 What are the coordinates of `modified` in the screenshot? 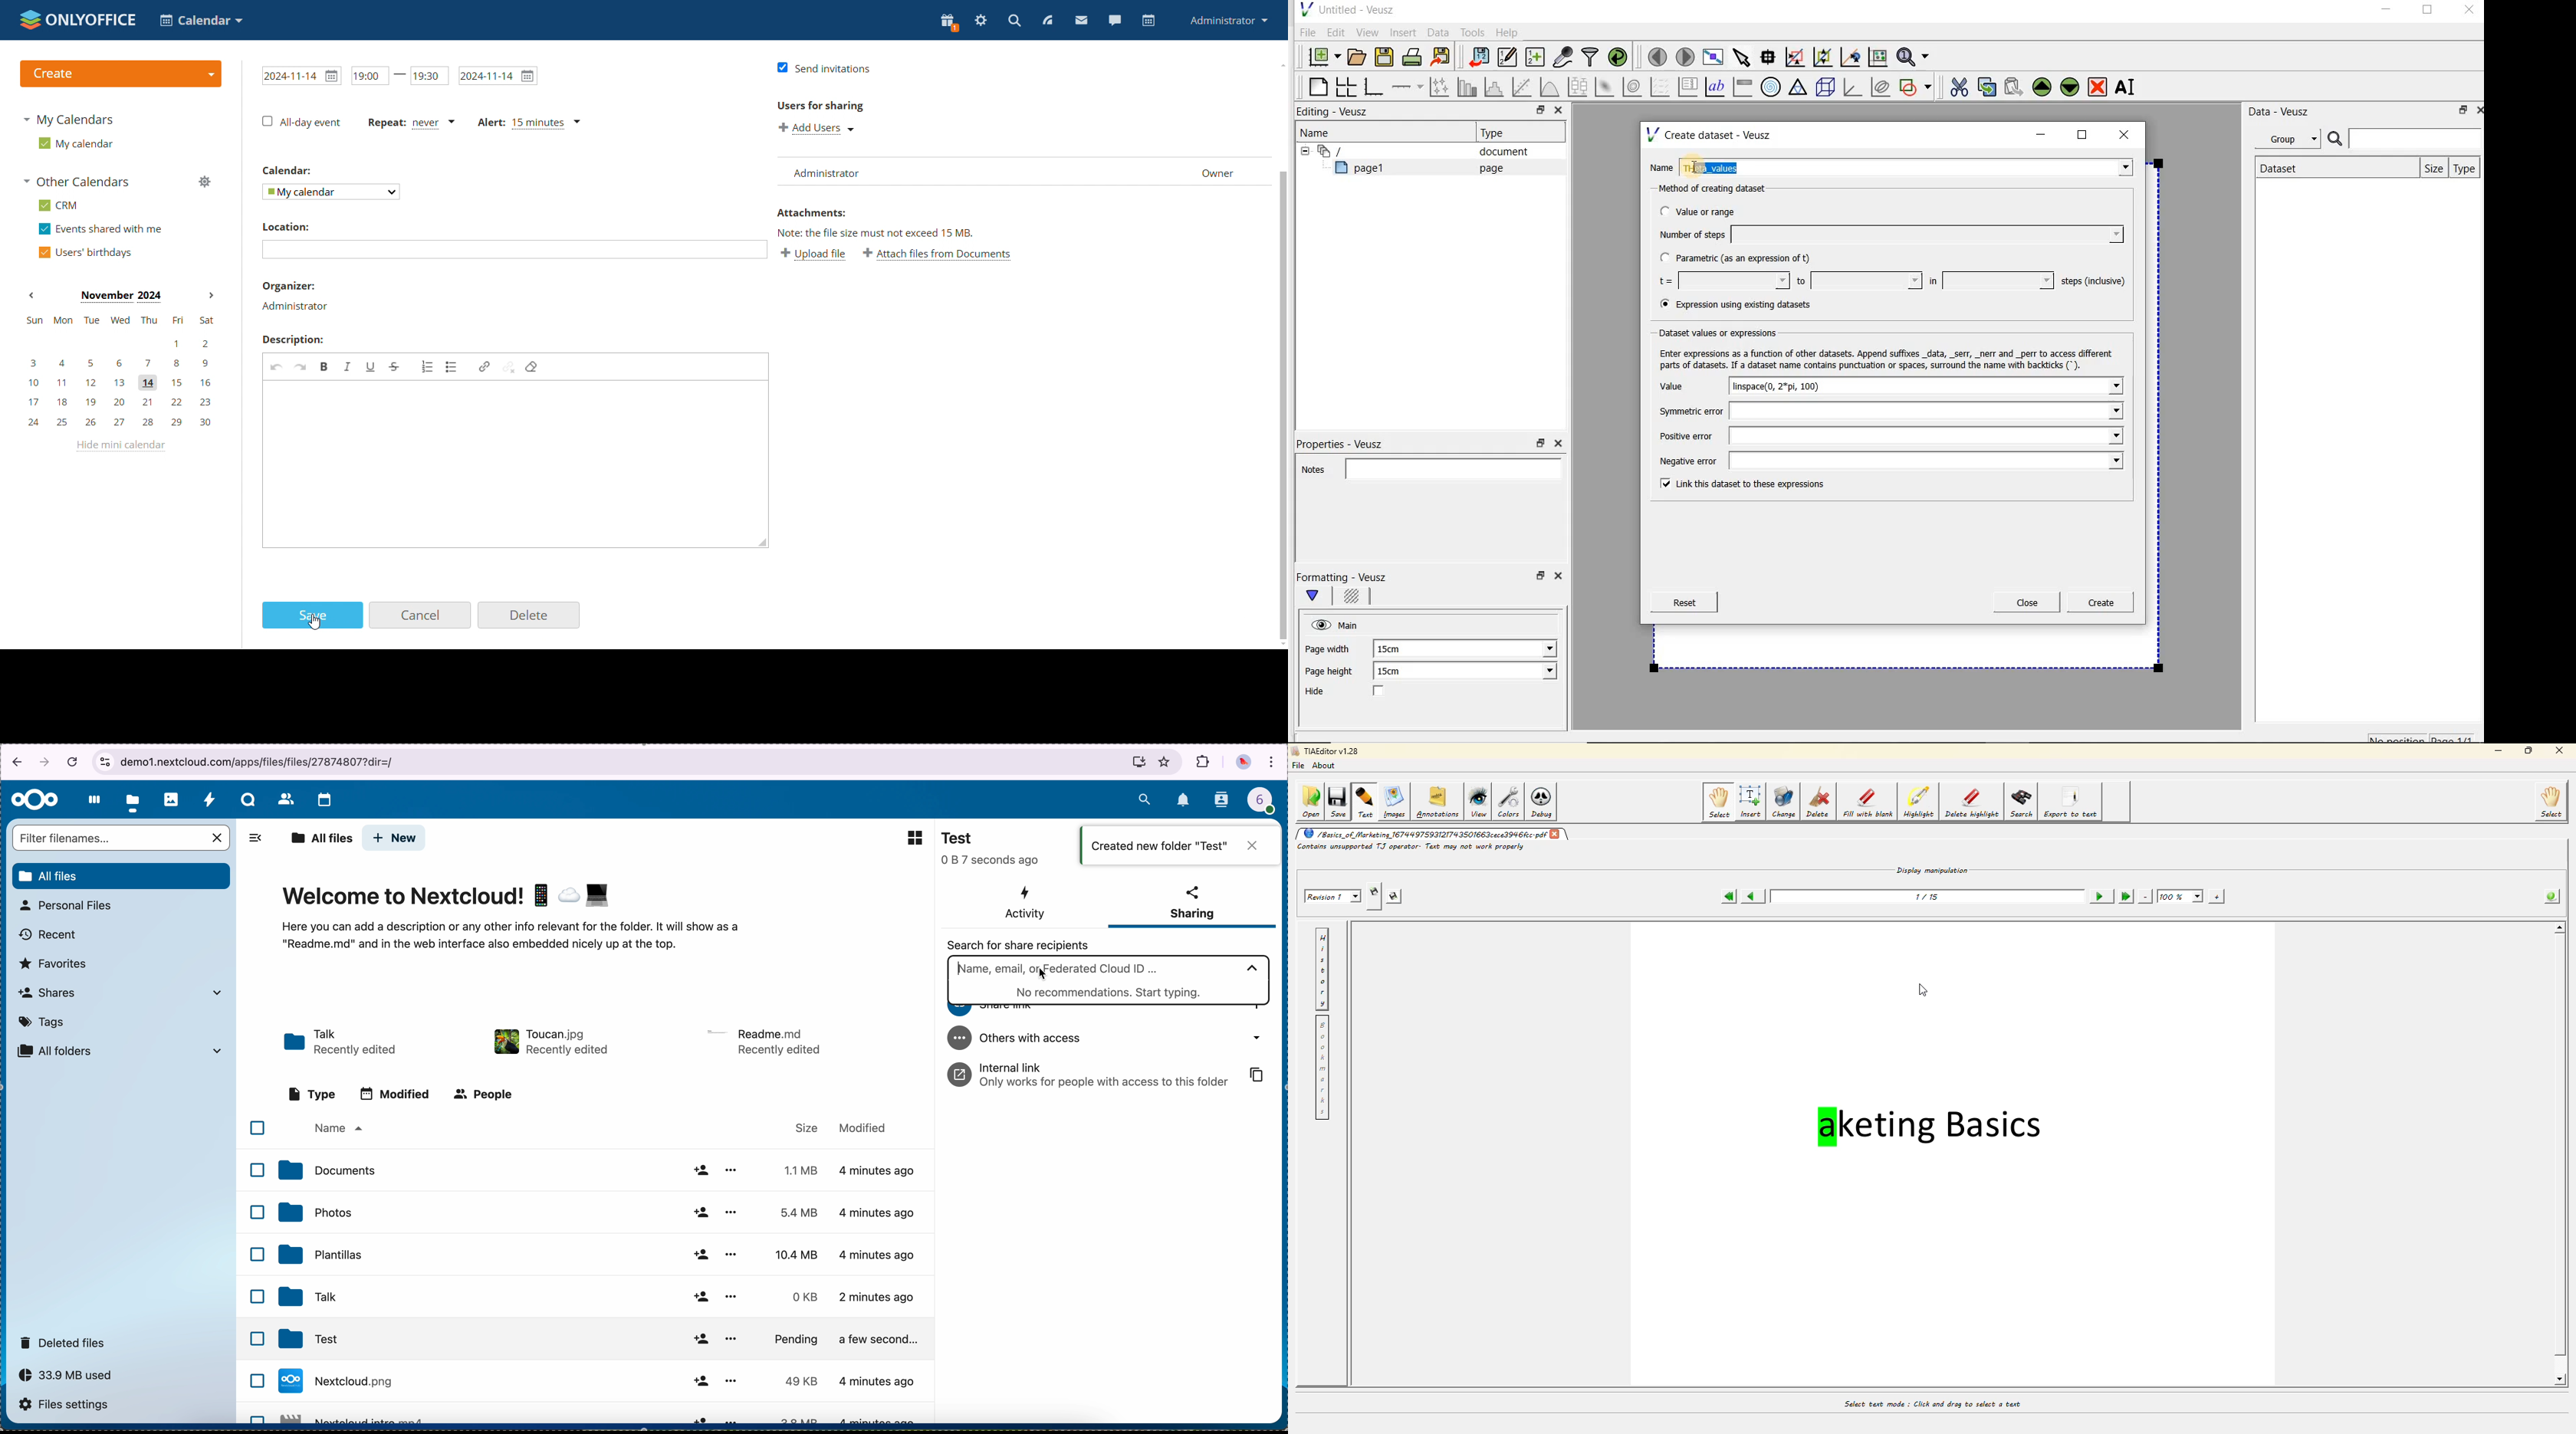 It's located at (399, 1095).